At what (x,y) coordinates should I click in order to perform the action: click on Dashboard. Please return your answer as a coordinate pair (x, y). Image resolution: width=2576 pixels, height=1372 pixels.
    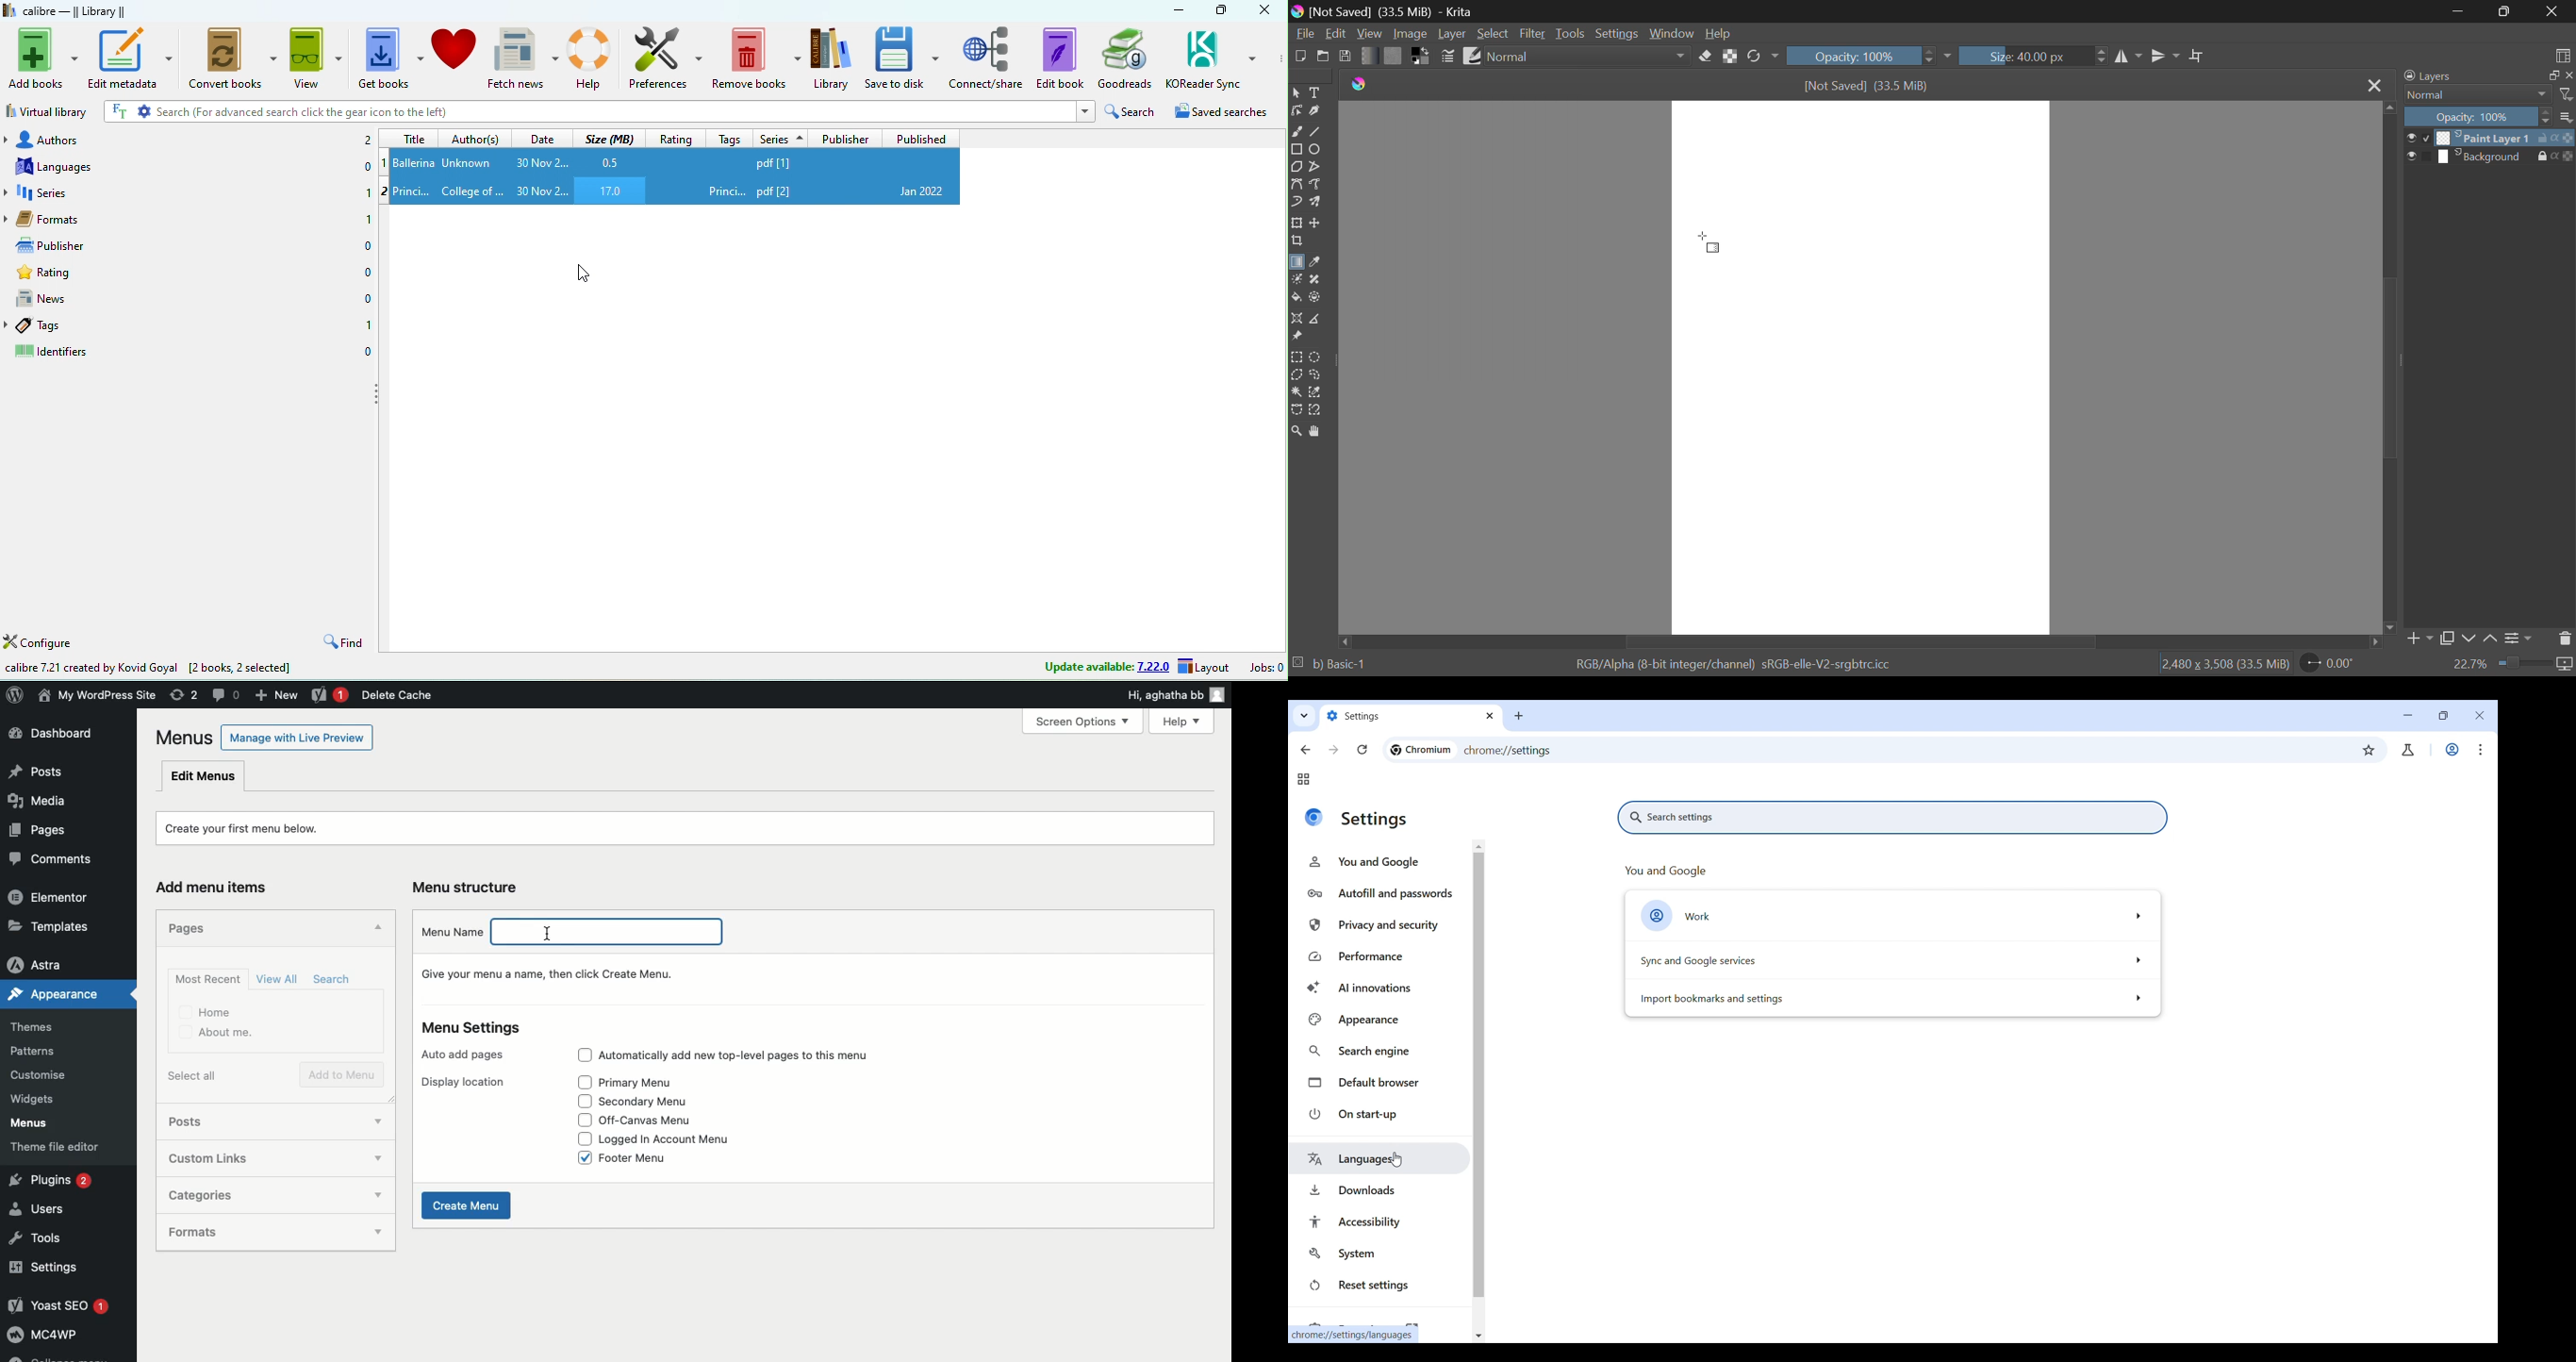
    Looking at the image, I should click on (61, 736).